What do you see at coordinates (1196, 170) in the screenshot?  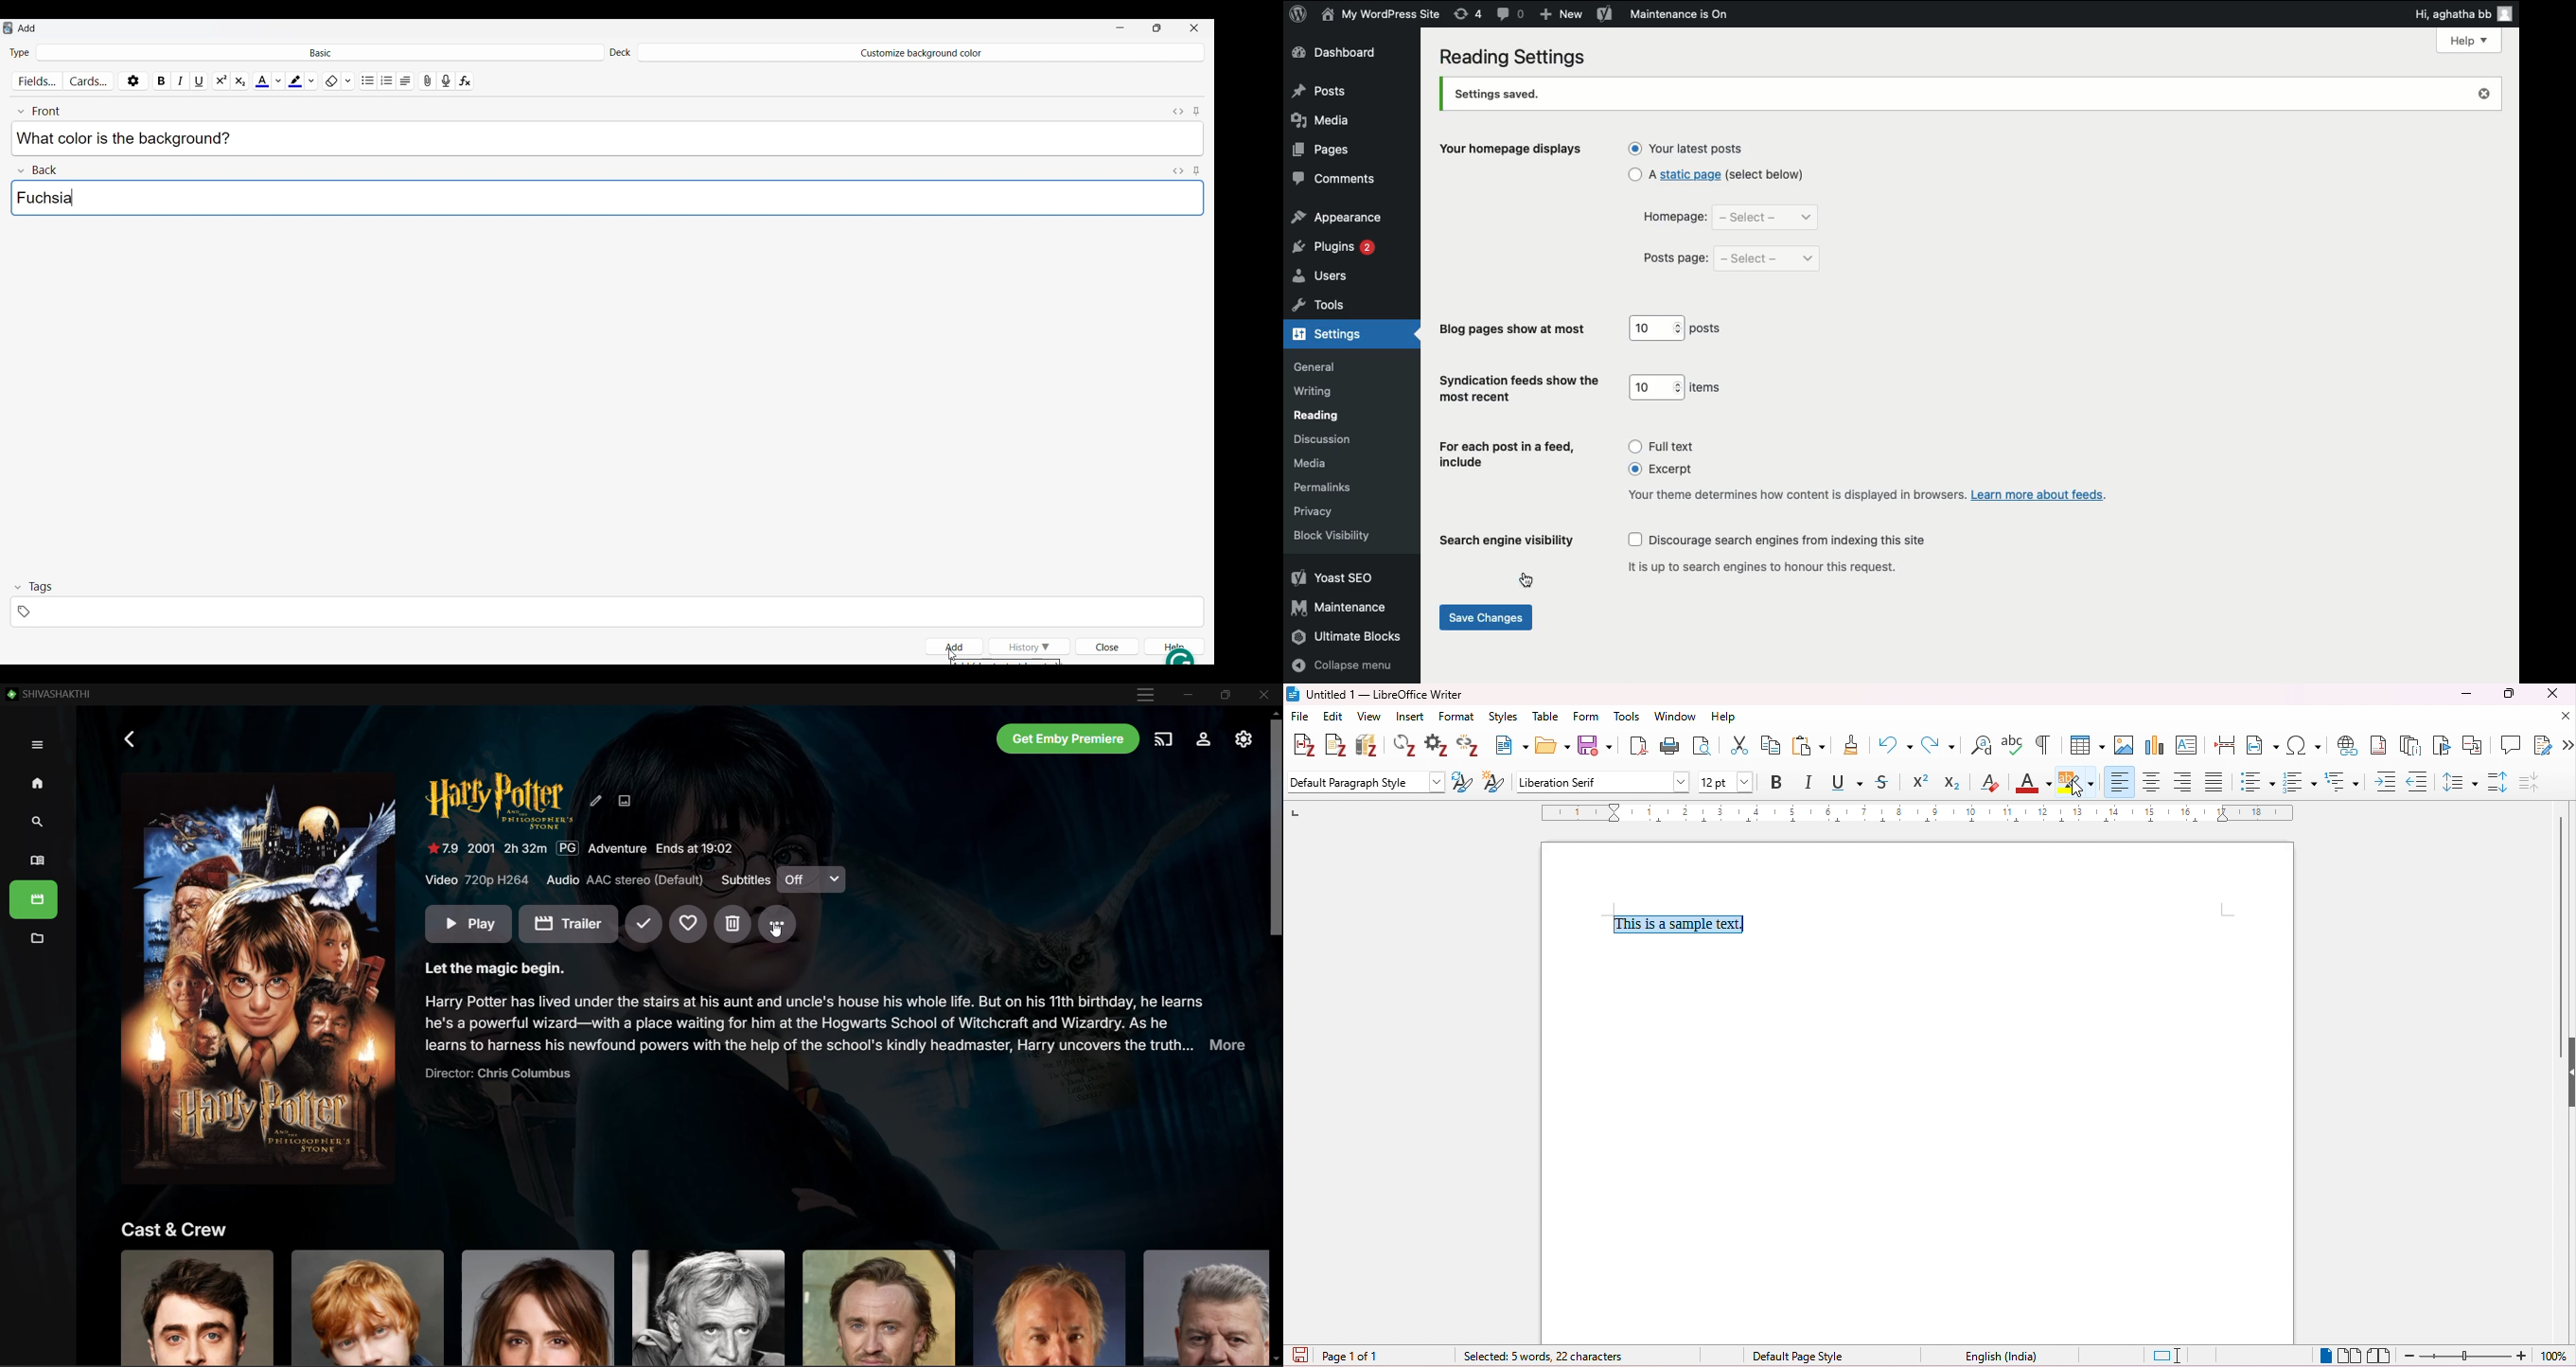 I see `Toggle sticky` at bounding box center [1196, 170].